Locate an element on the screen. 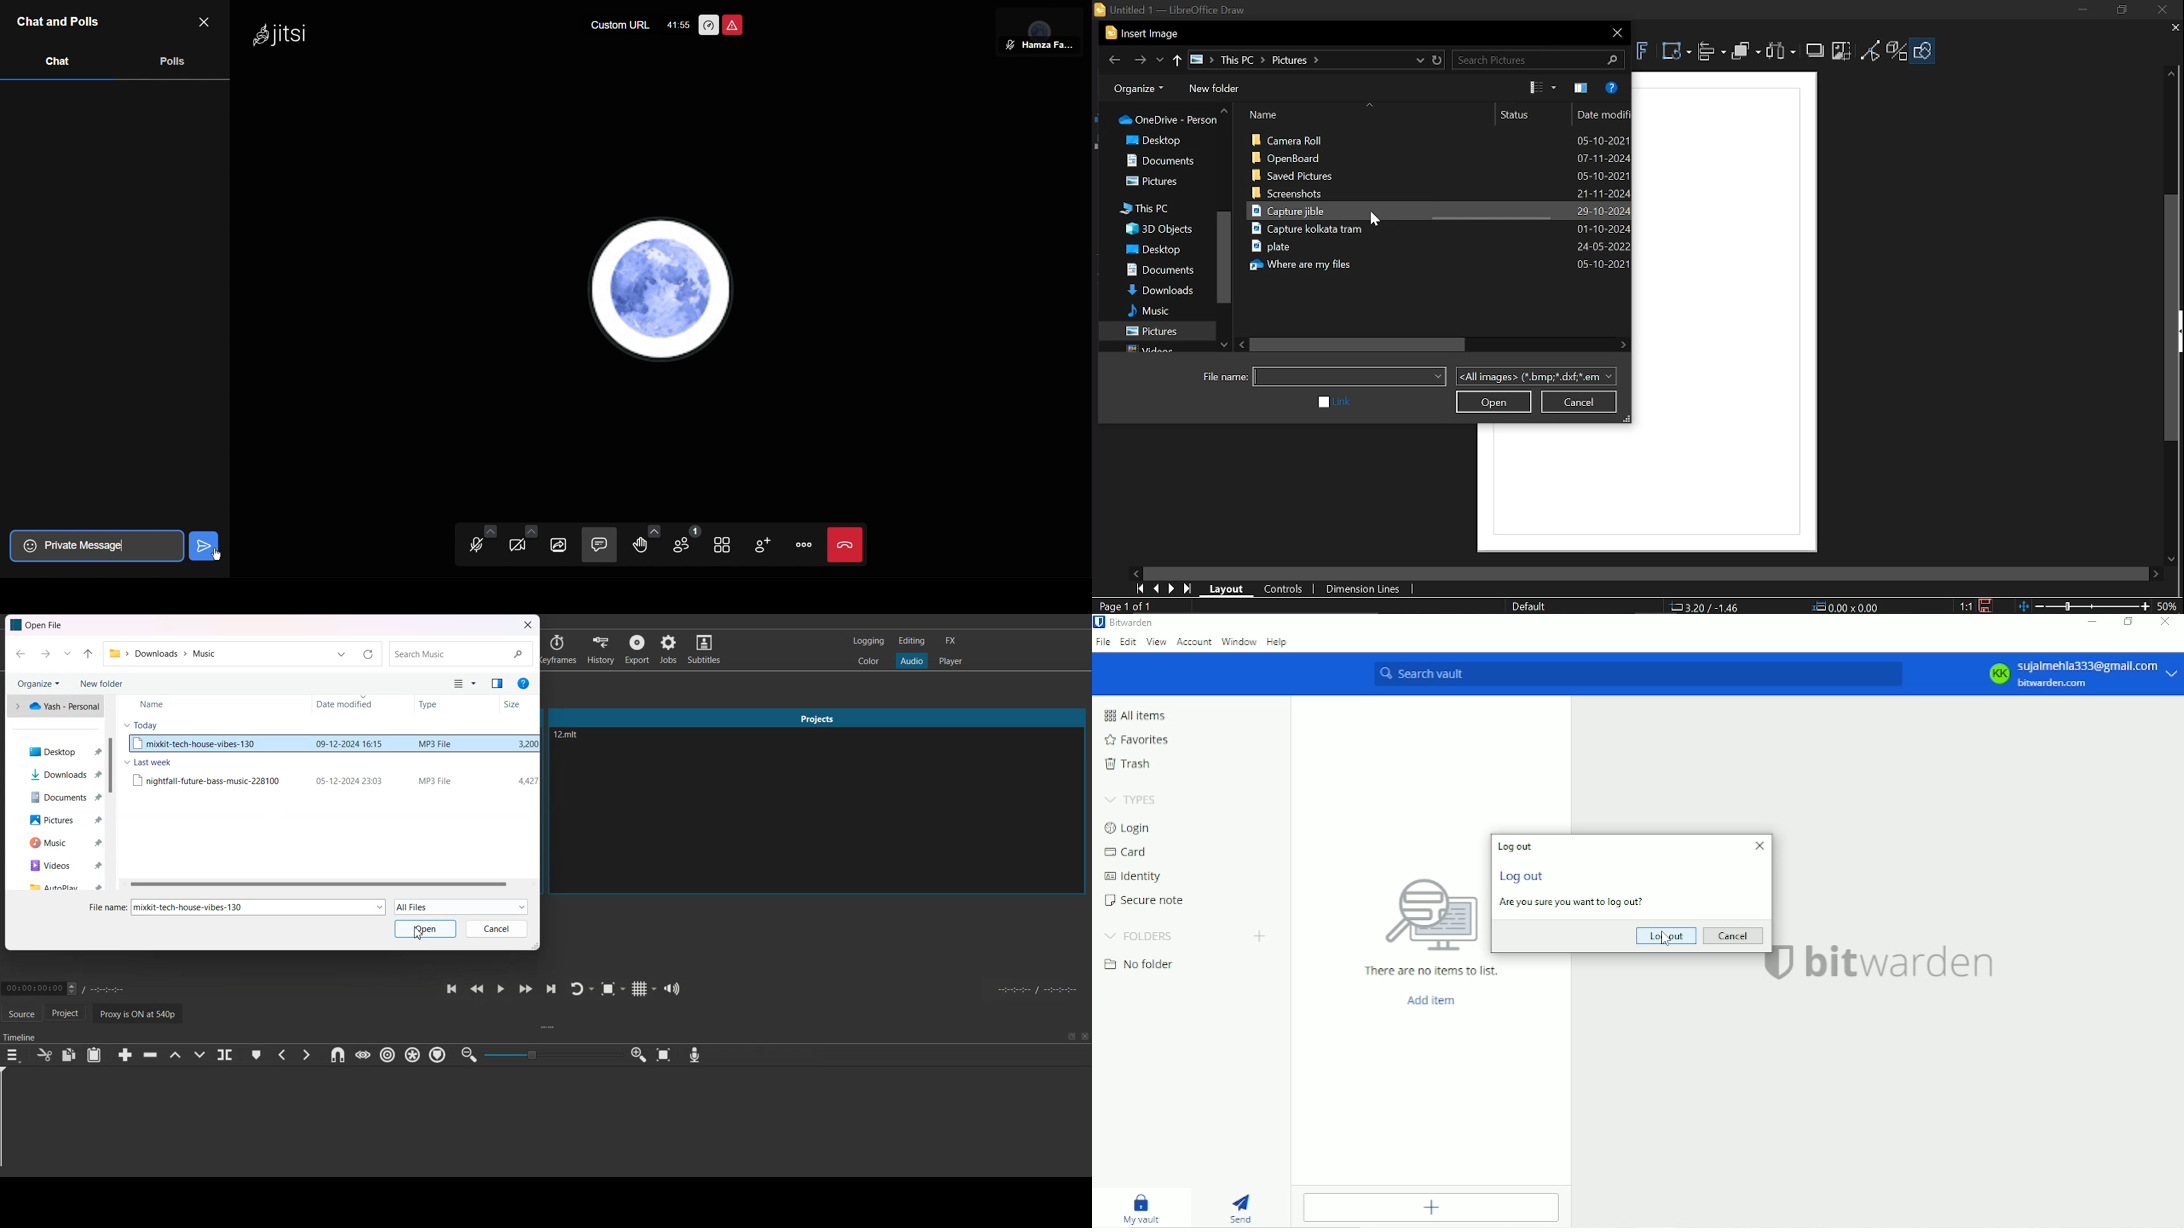 This screenshot has width=2184, height=1232. Close tab is located at coordinates (2170, 29).